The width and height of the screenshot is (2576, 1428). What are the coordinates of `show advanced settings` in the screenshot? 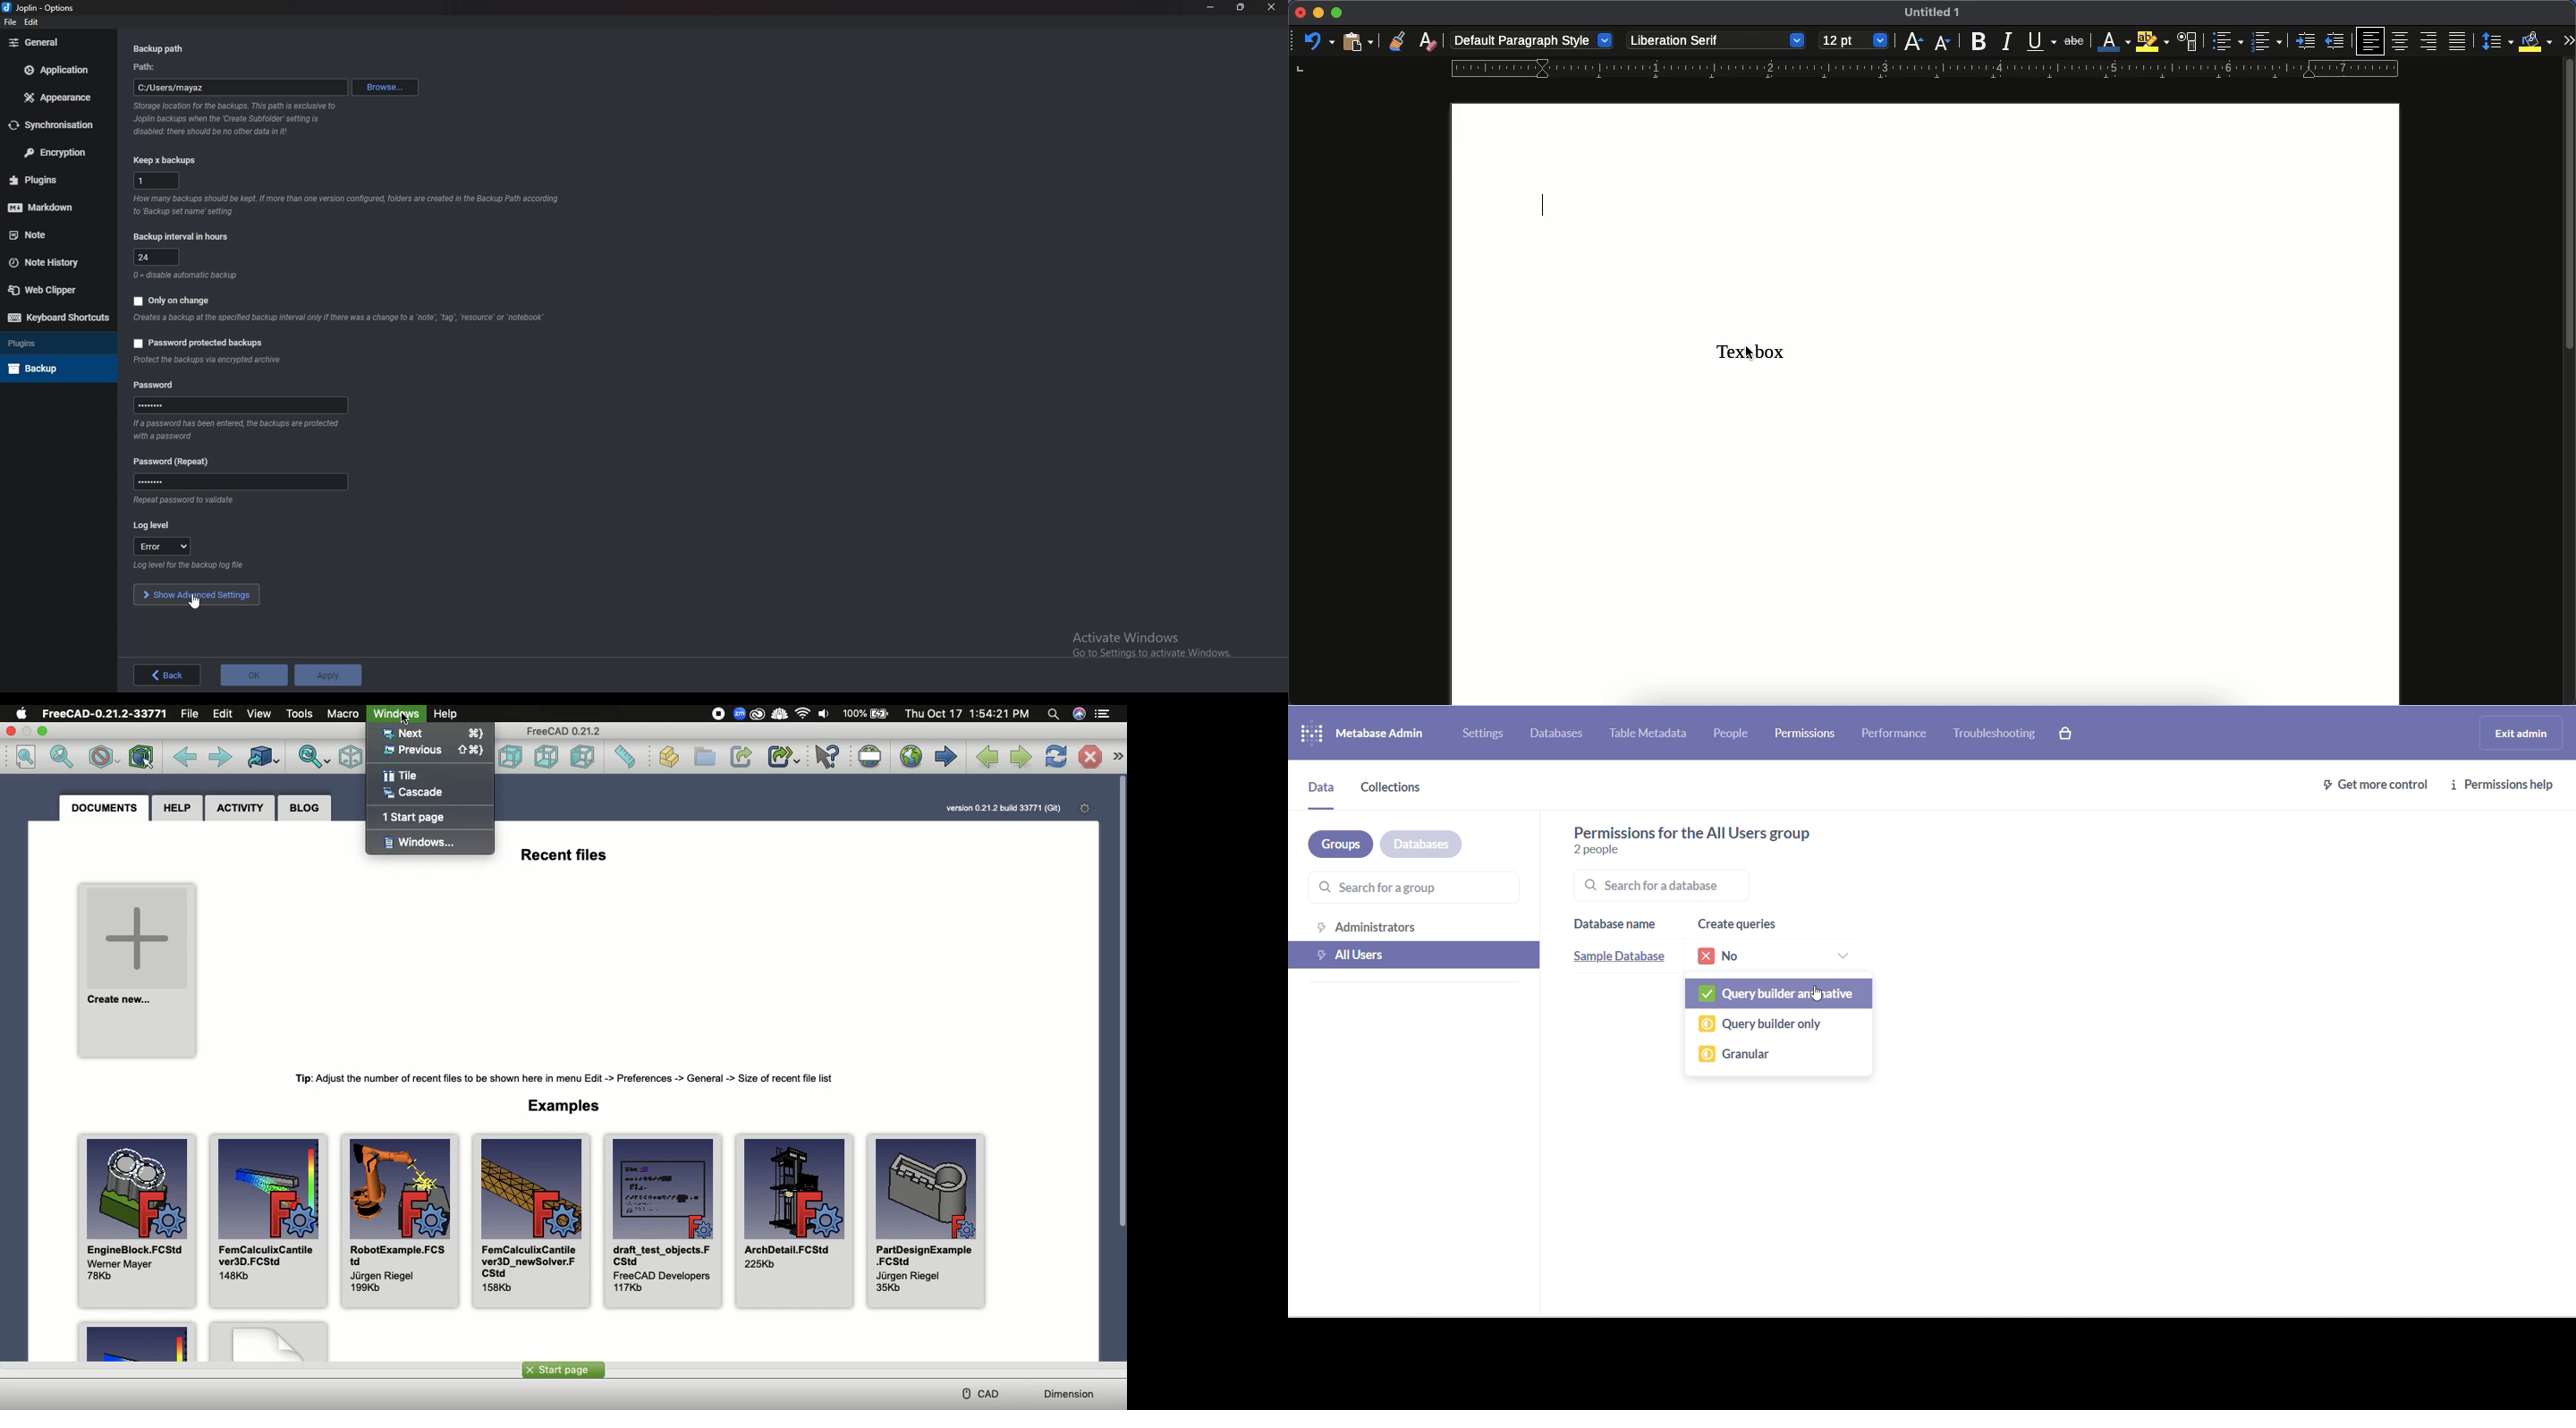 It's located at (197, 594).